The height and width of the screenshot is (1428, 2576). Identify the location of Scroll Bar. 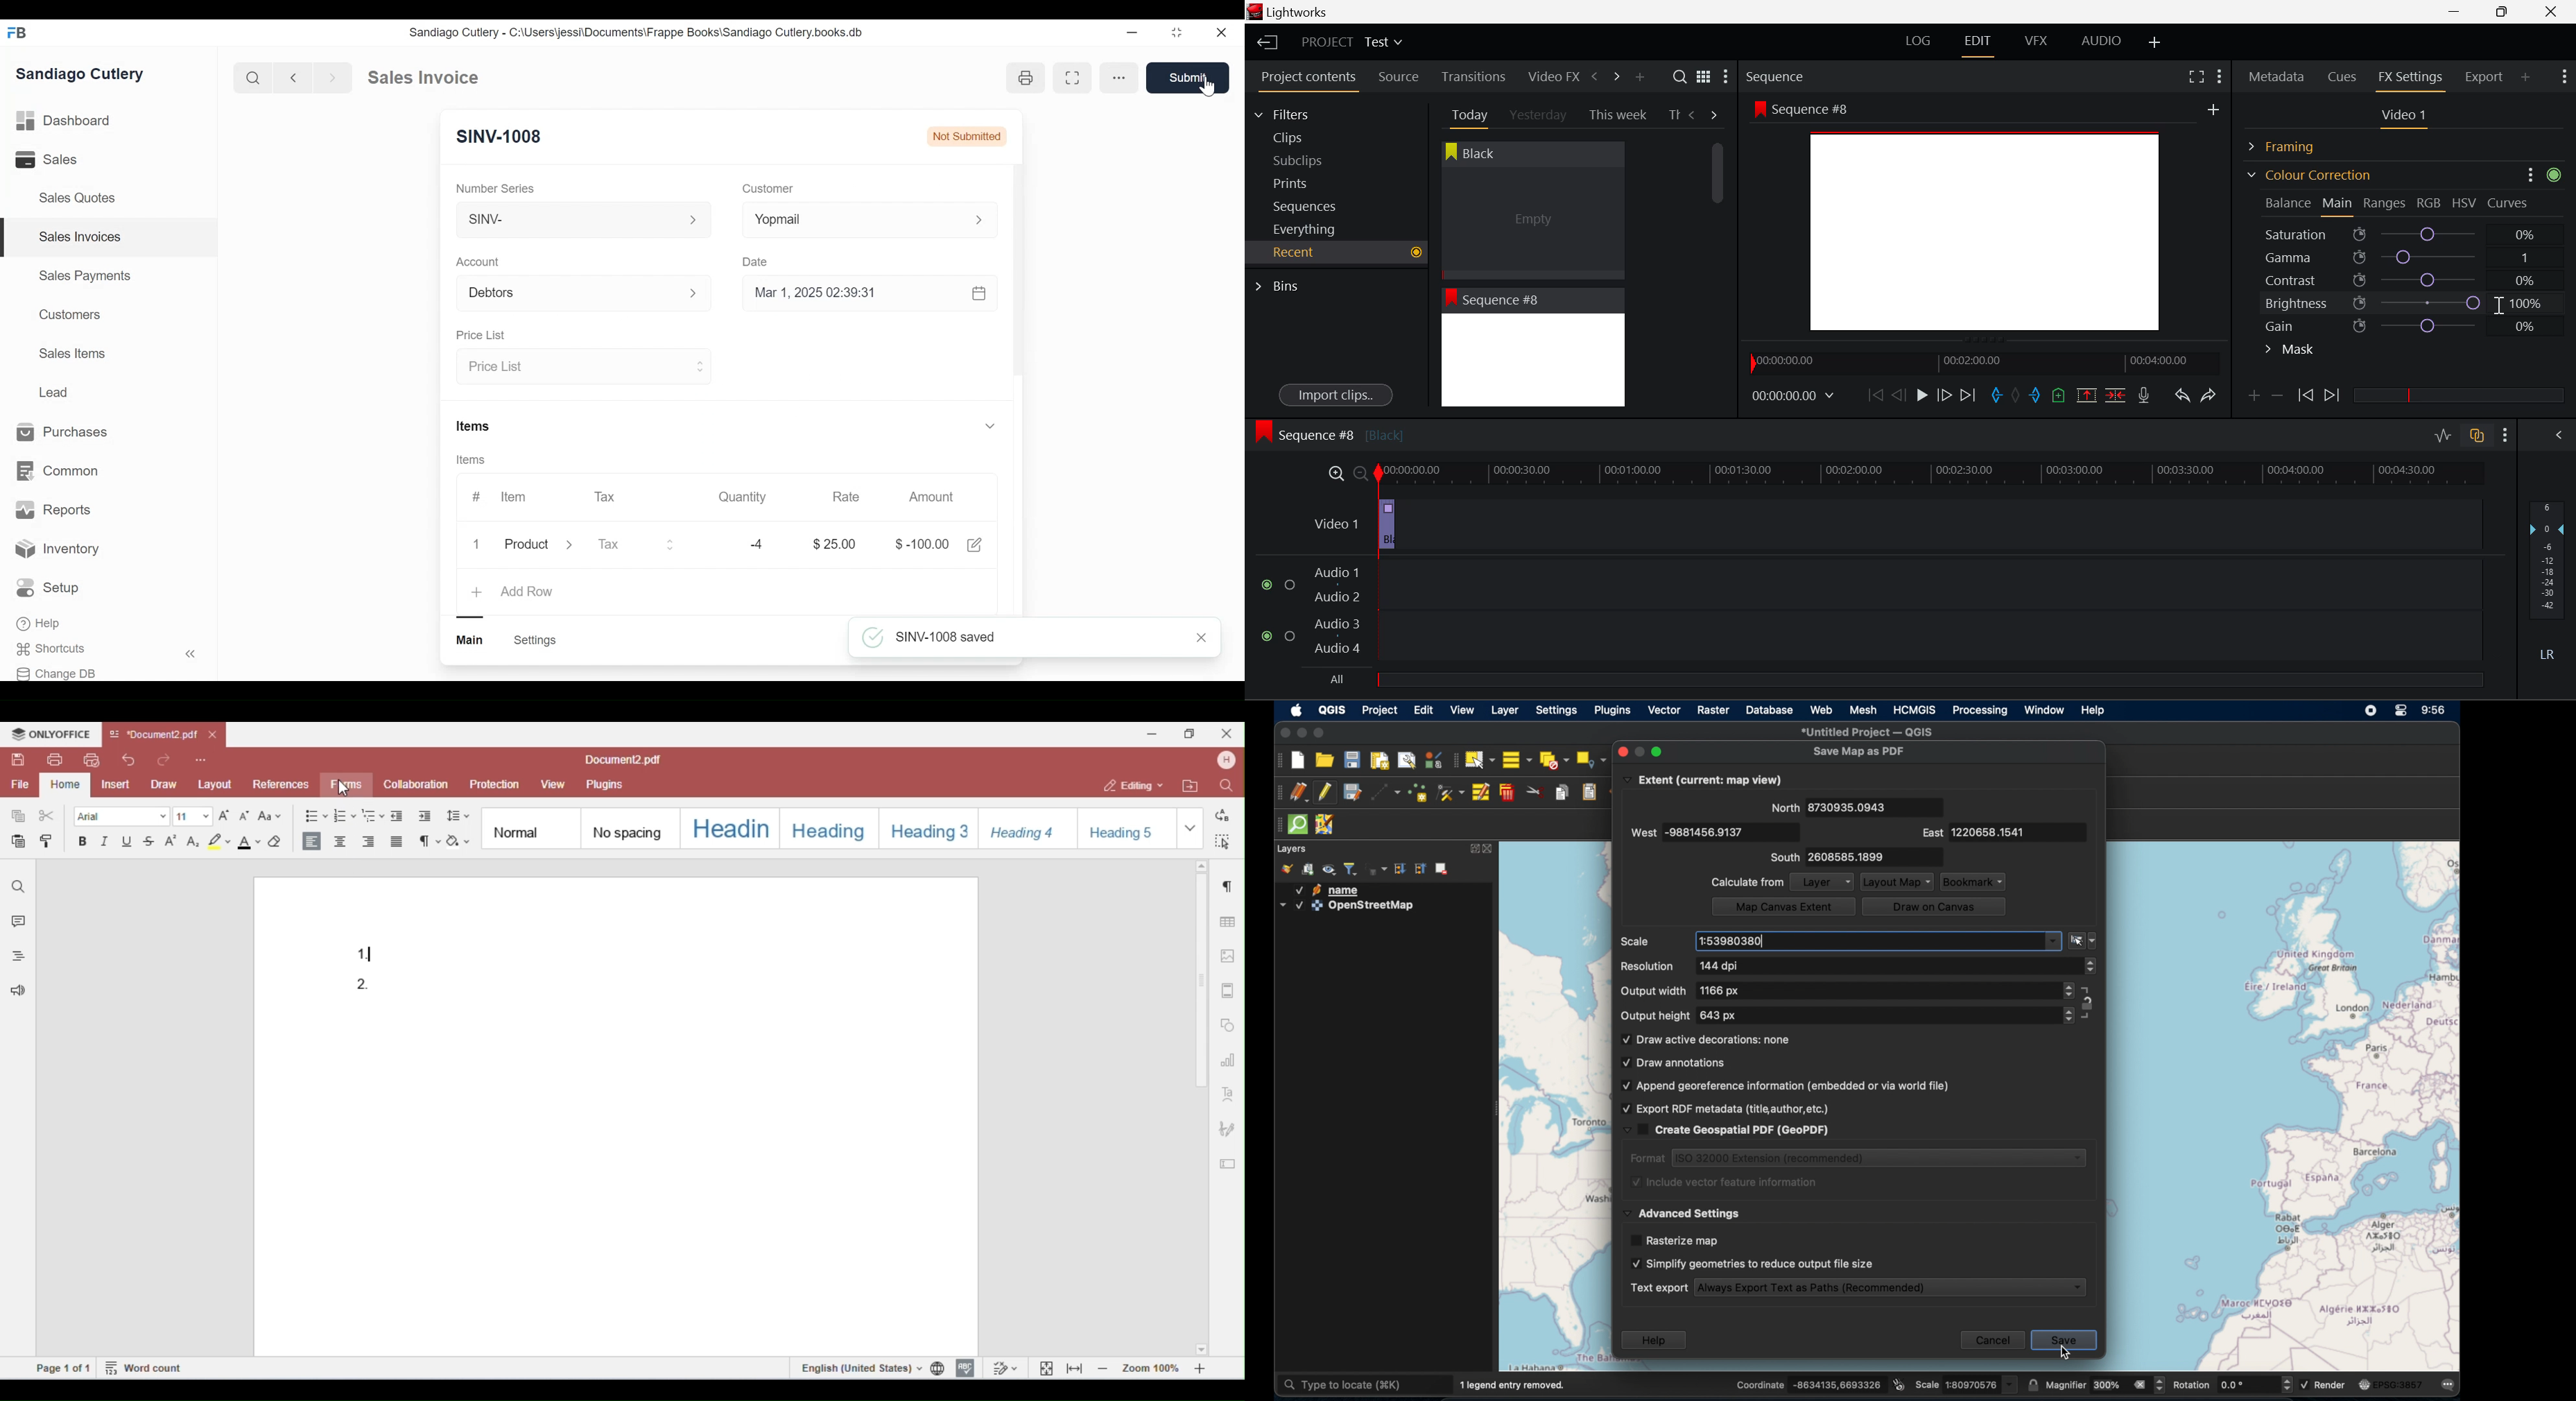
(1718, 264).